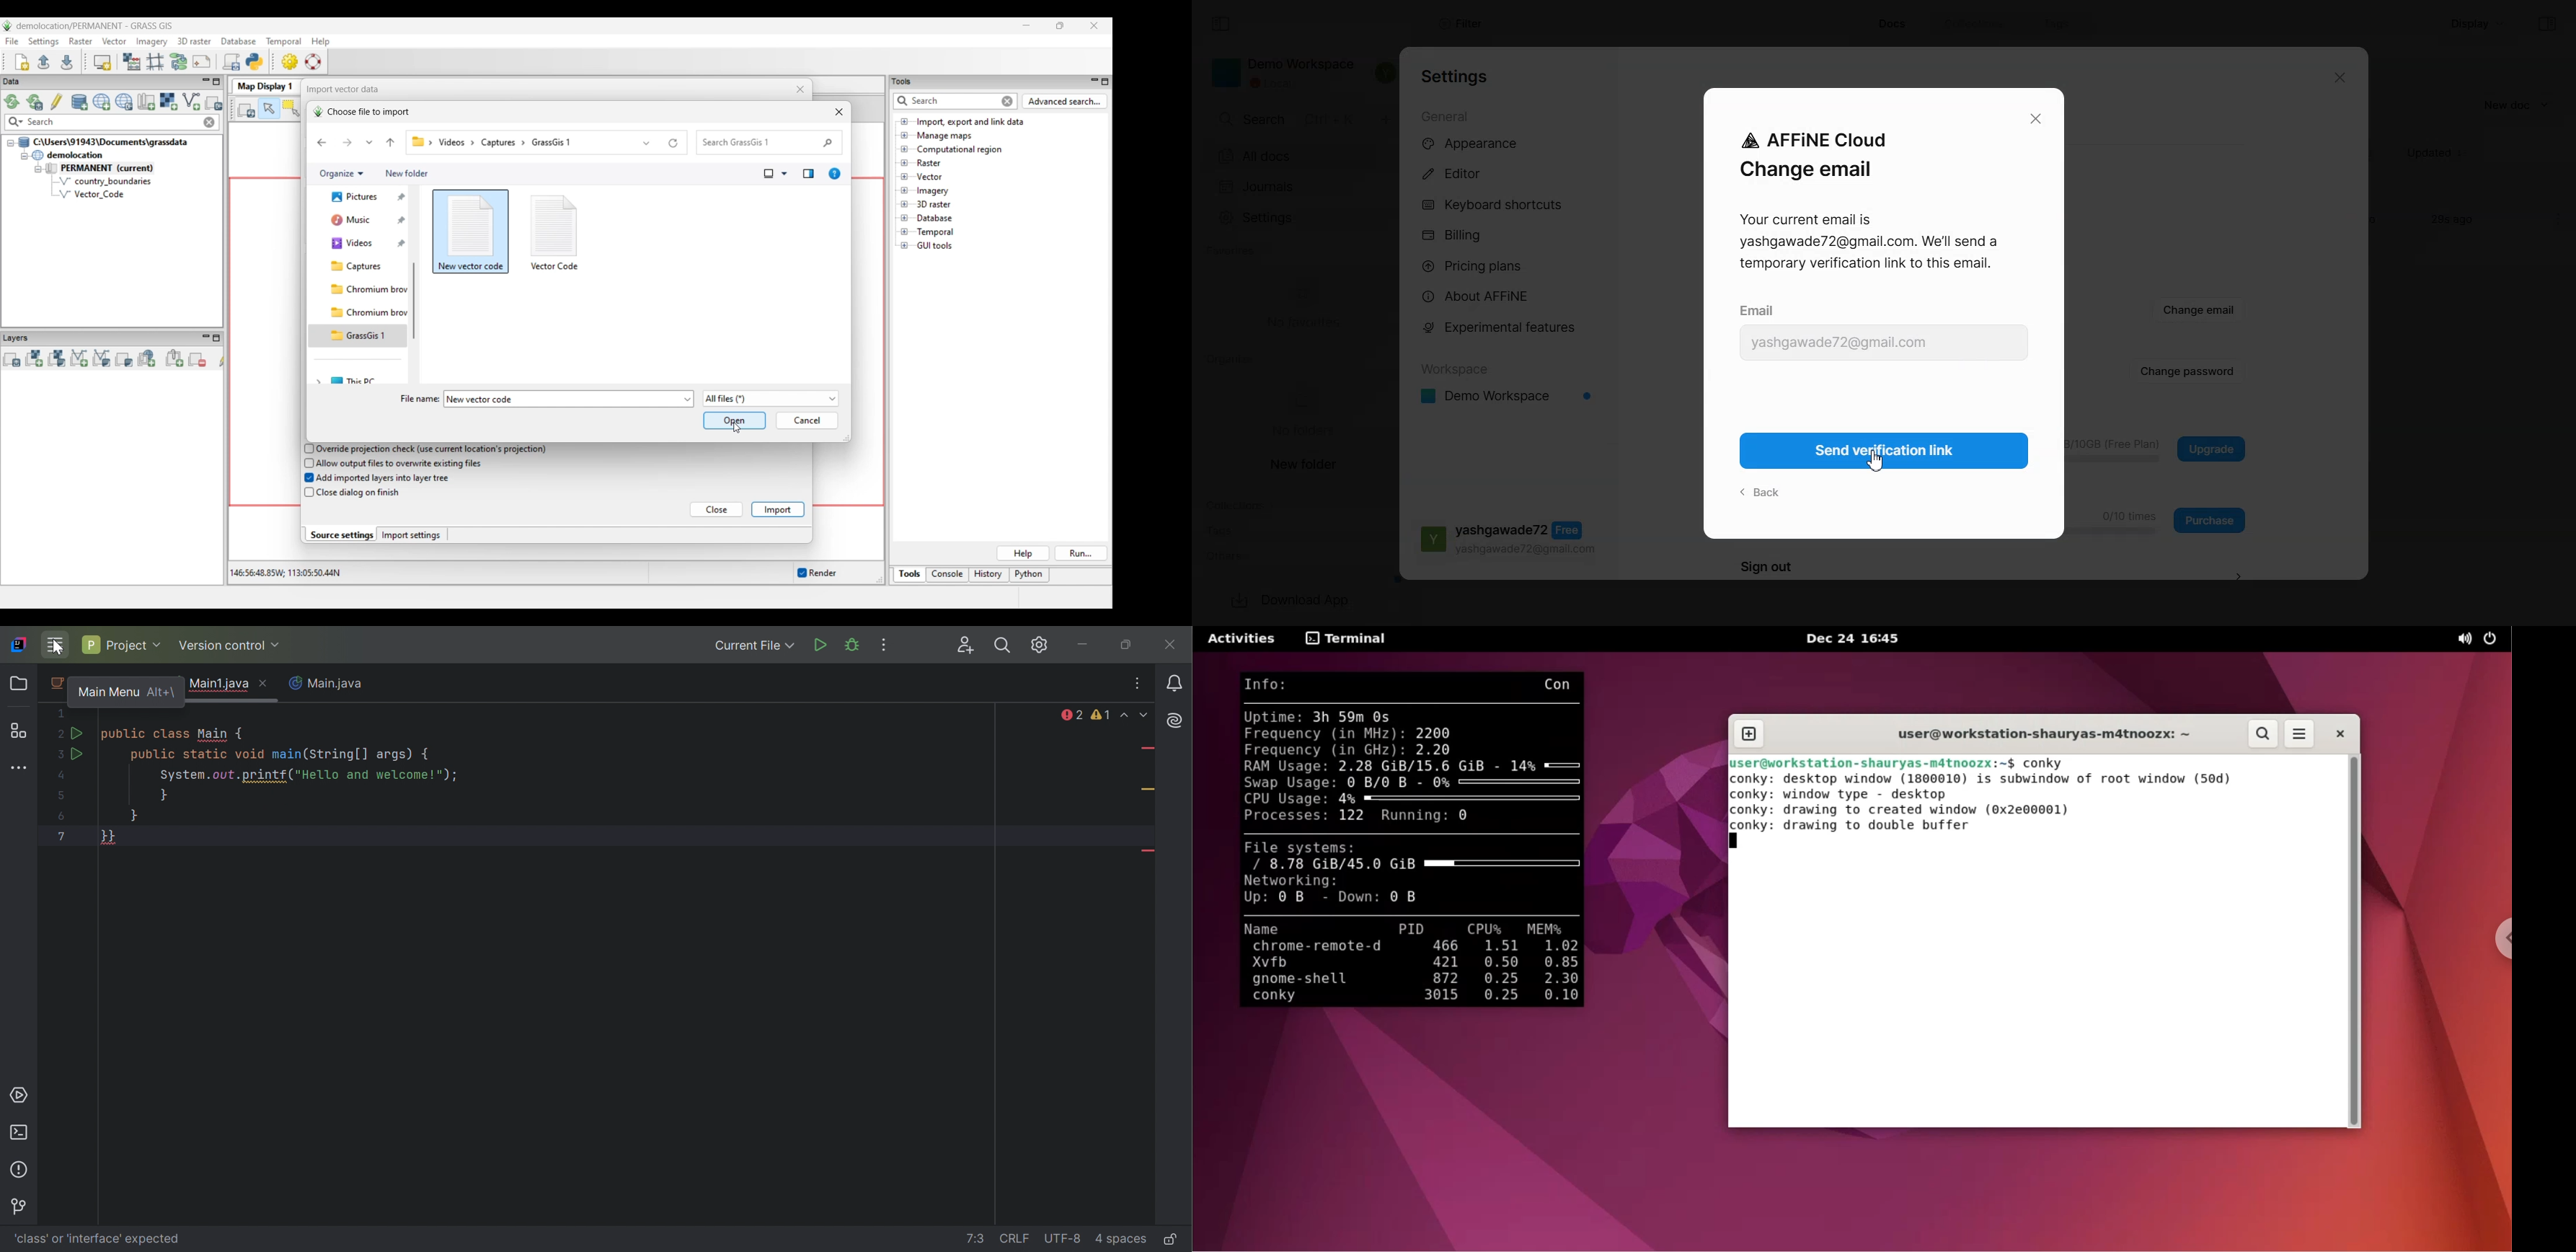 This screenshot has height=1260, width=2576. What do you see at coordinates (2187, 371) in the screenshot?
I see `Change password` at bounding box center [2187, 371].